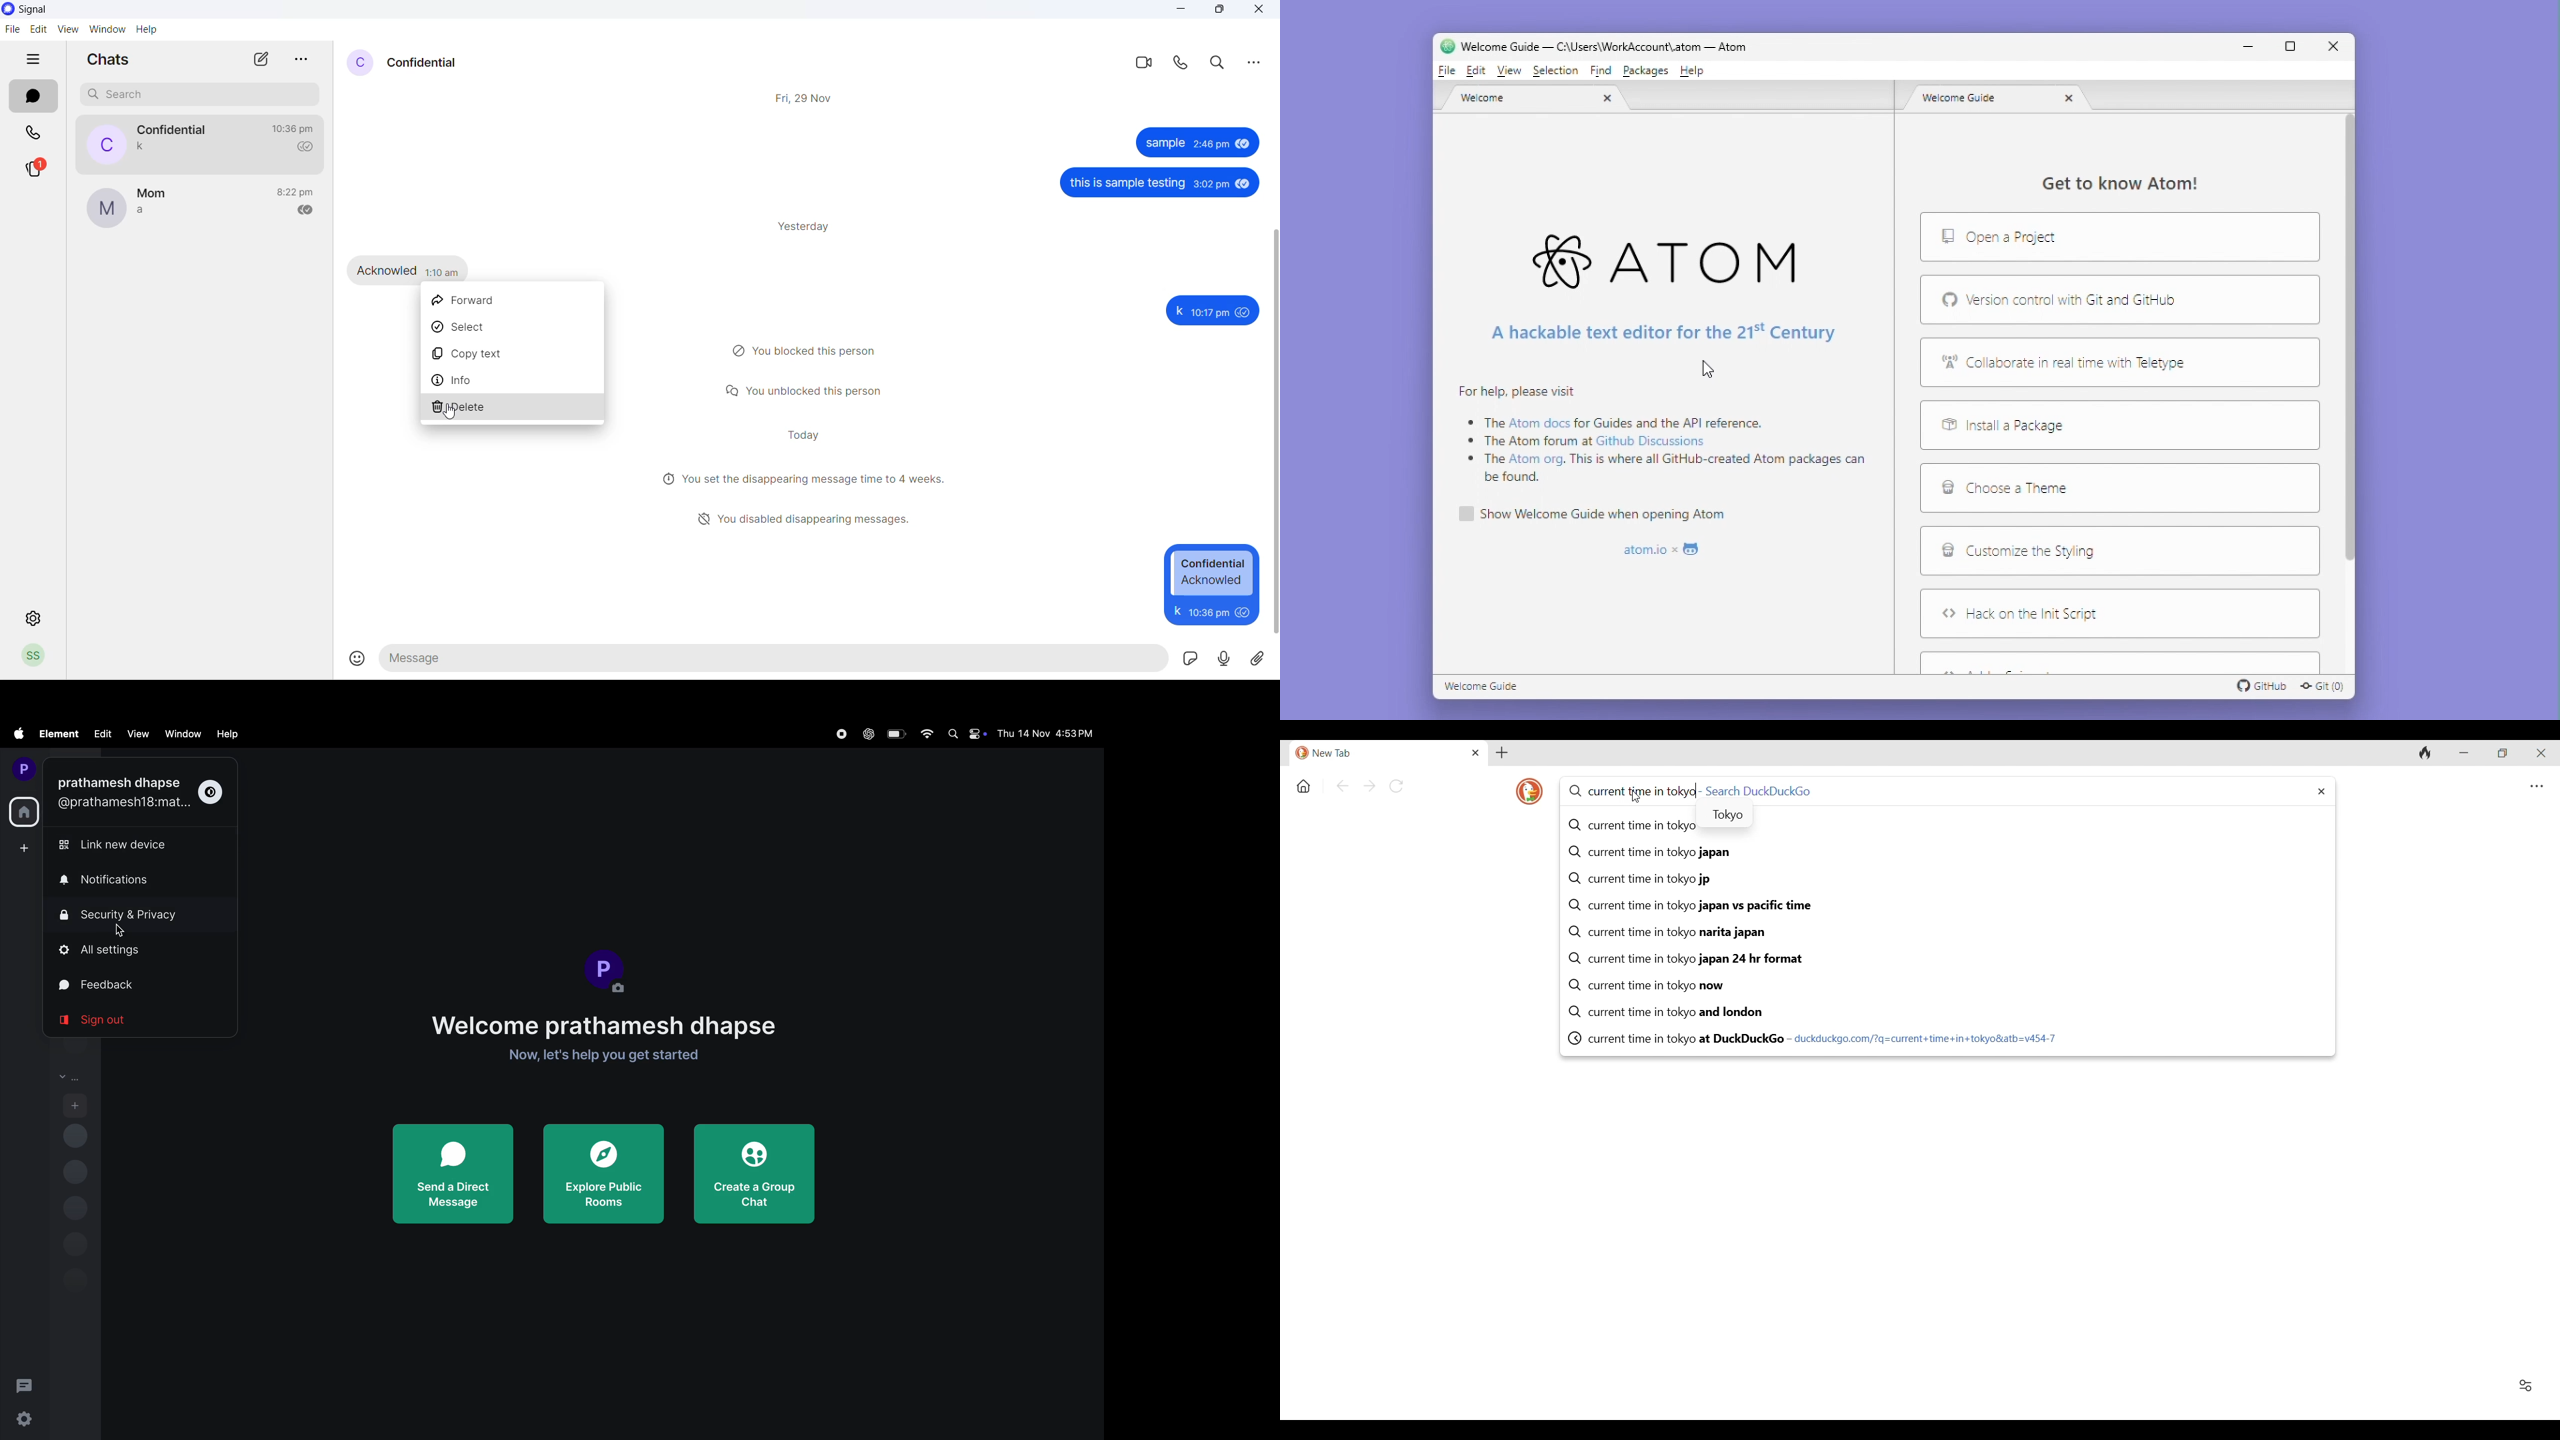 The width and height of the screenshot is (2576, 1456). I want to click on cursor, so click(122, 932).